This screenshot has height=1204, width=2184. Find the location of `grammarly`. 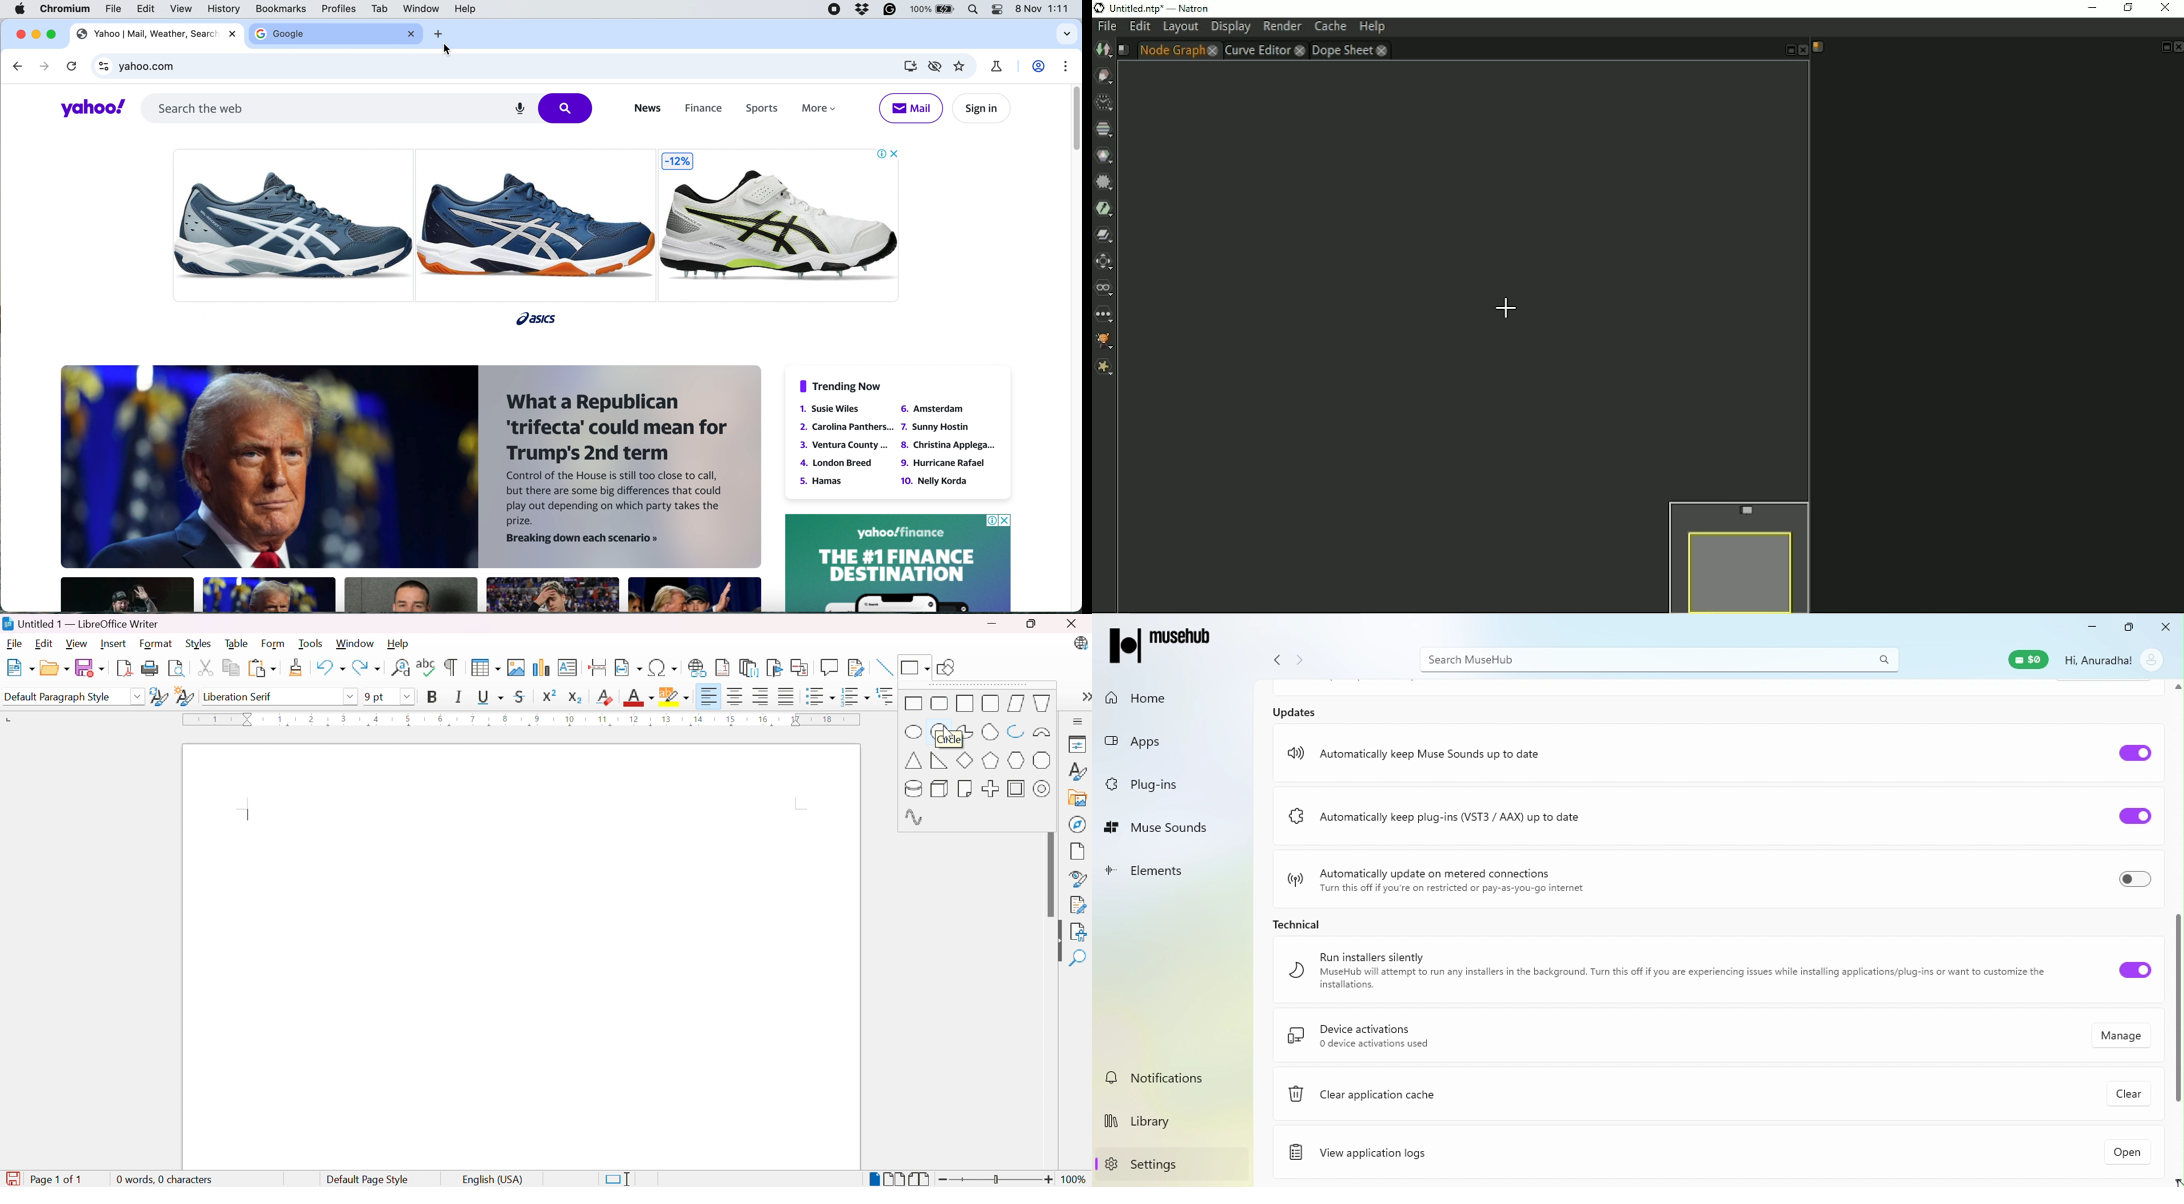

grammarly is located at coordinates (891, 11).